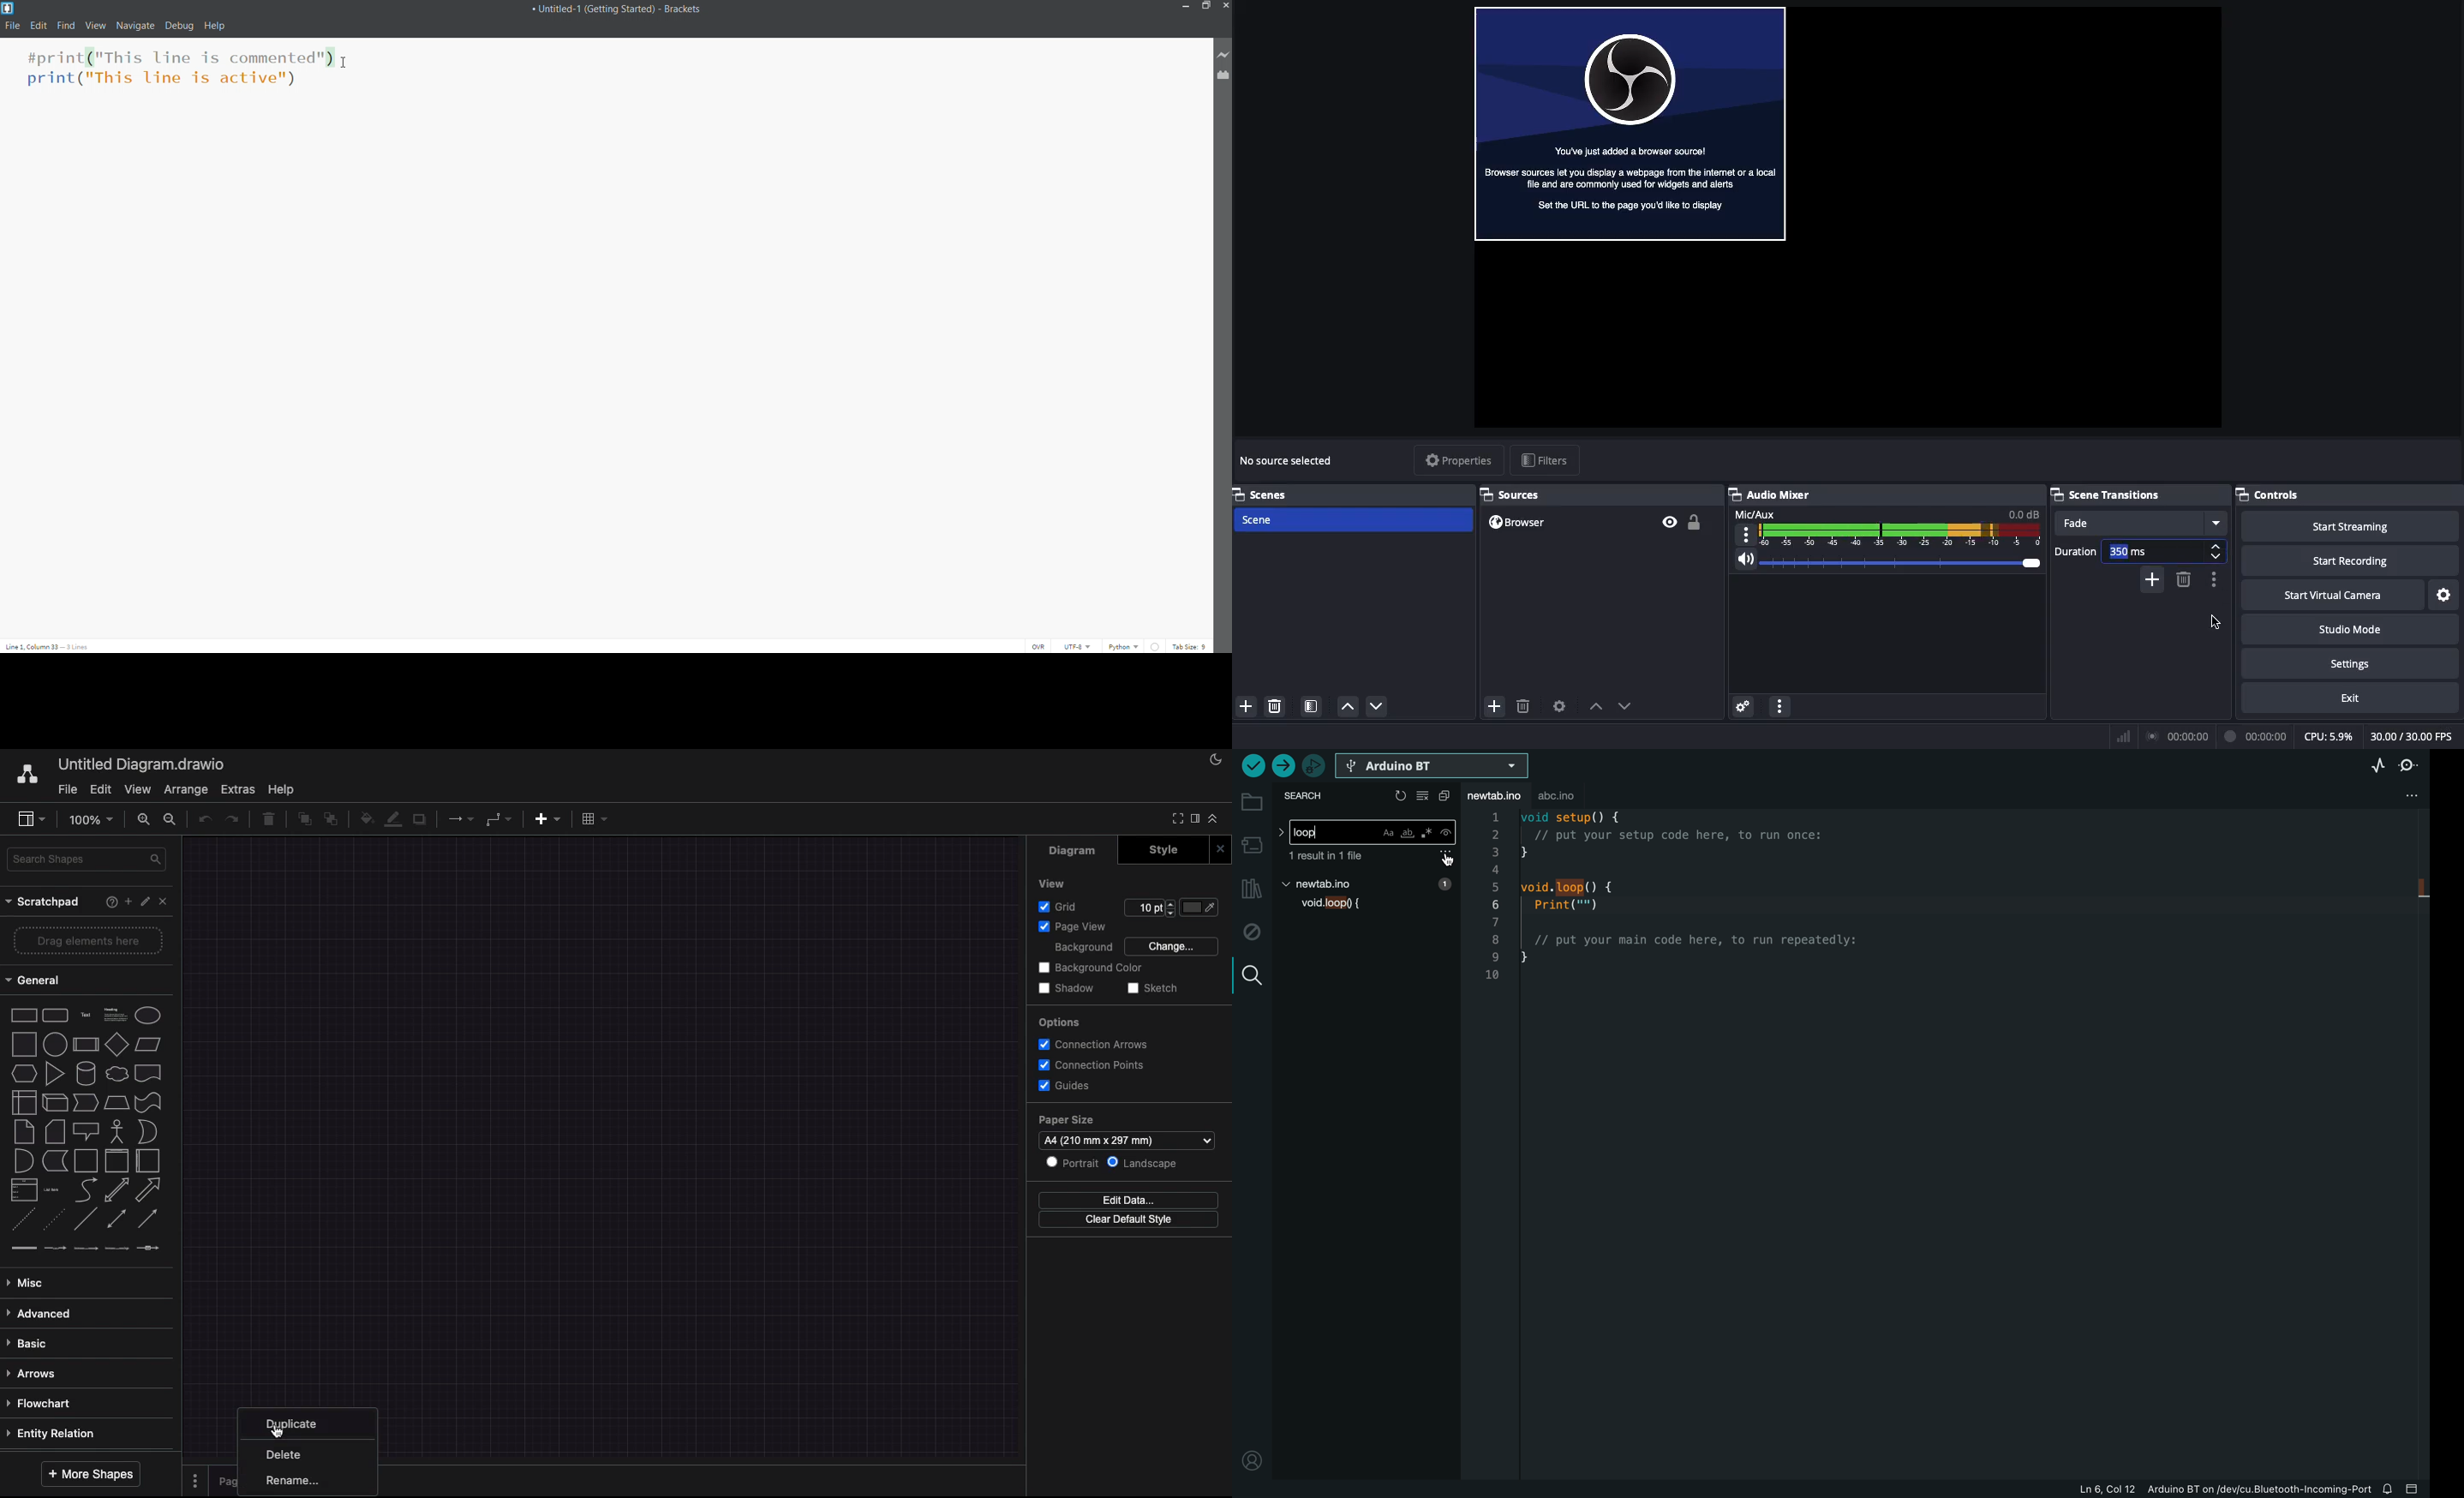 This screenshot has height=1512, width=2464. Describe the element at coordinates (1251, 976) in the screenshot. I see `search` at that location.